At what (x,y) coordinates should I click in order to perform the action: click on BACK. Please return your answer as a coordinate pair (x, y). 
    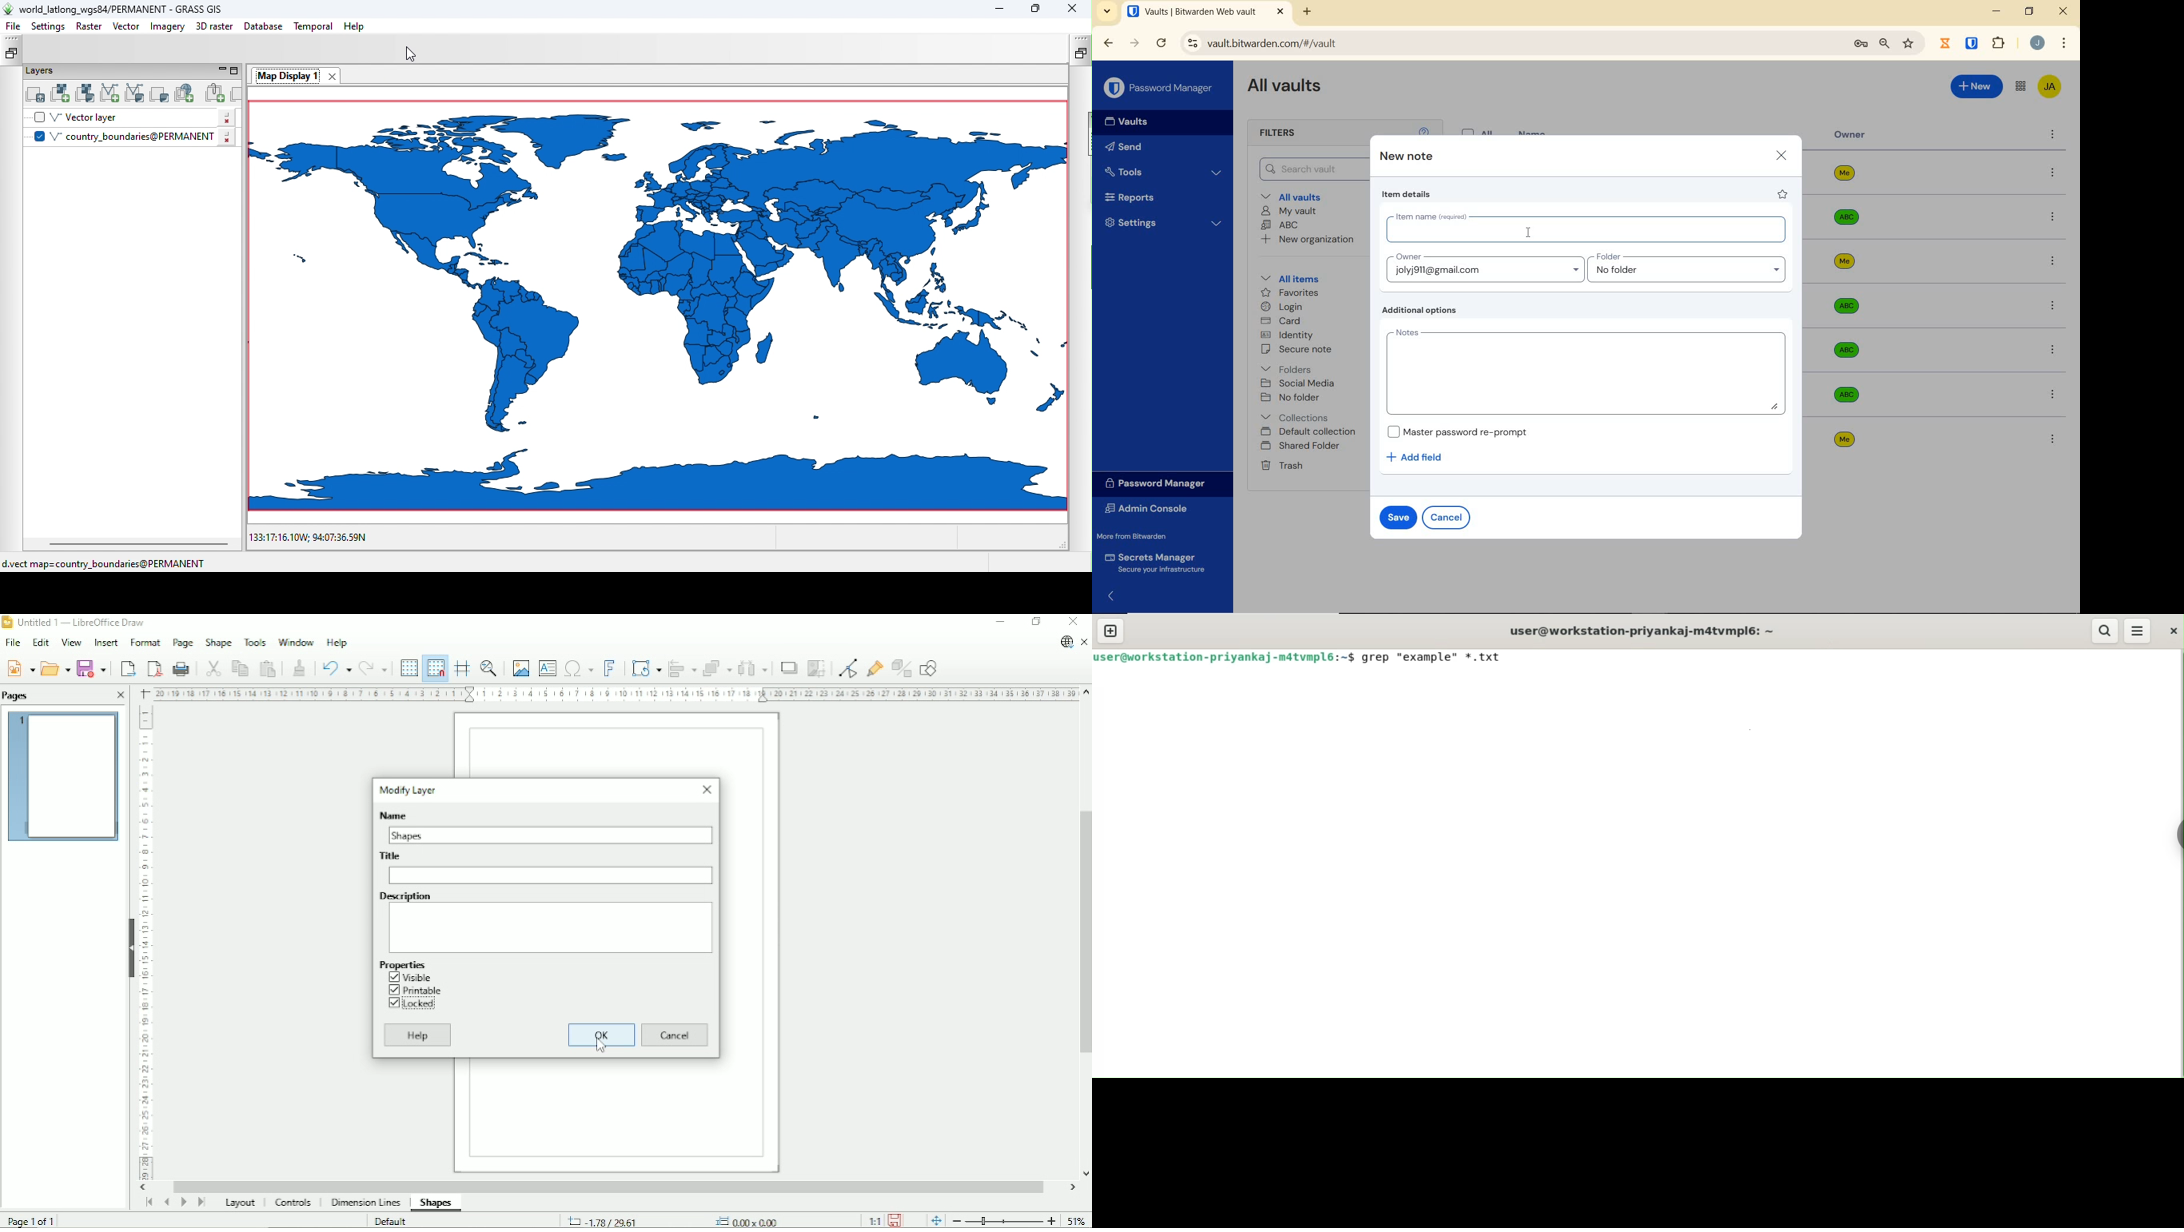
    Looking at the image, I should click on (1108, 42).